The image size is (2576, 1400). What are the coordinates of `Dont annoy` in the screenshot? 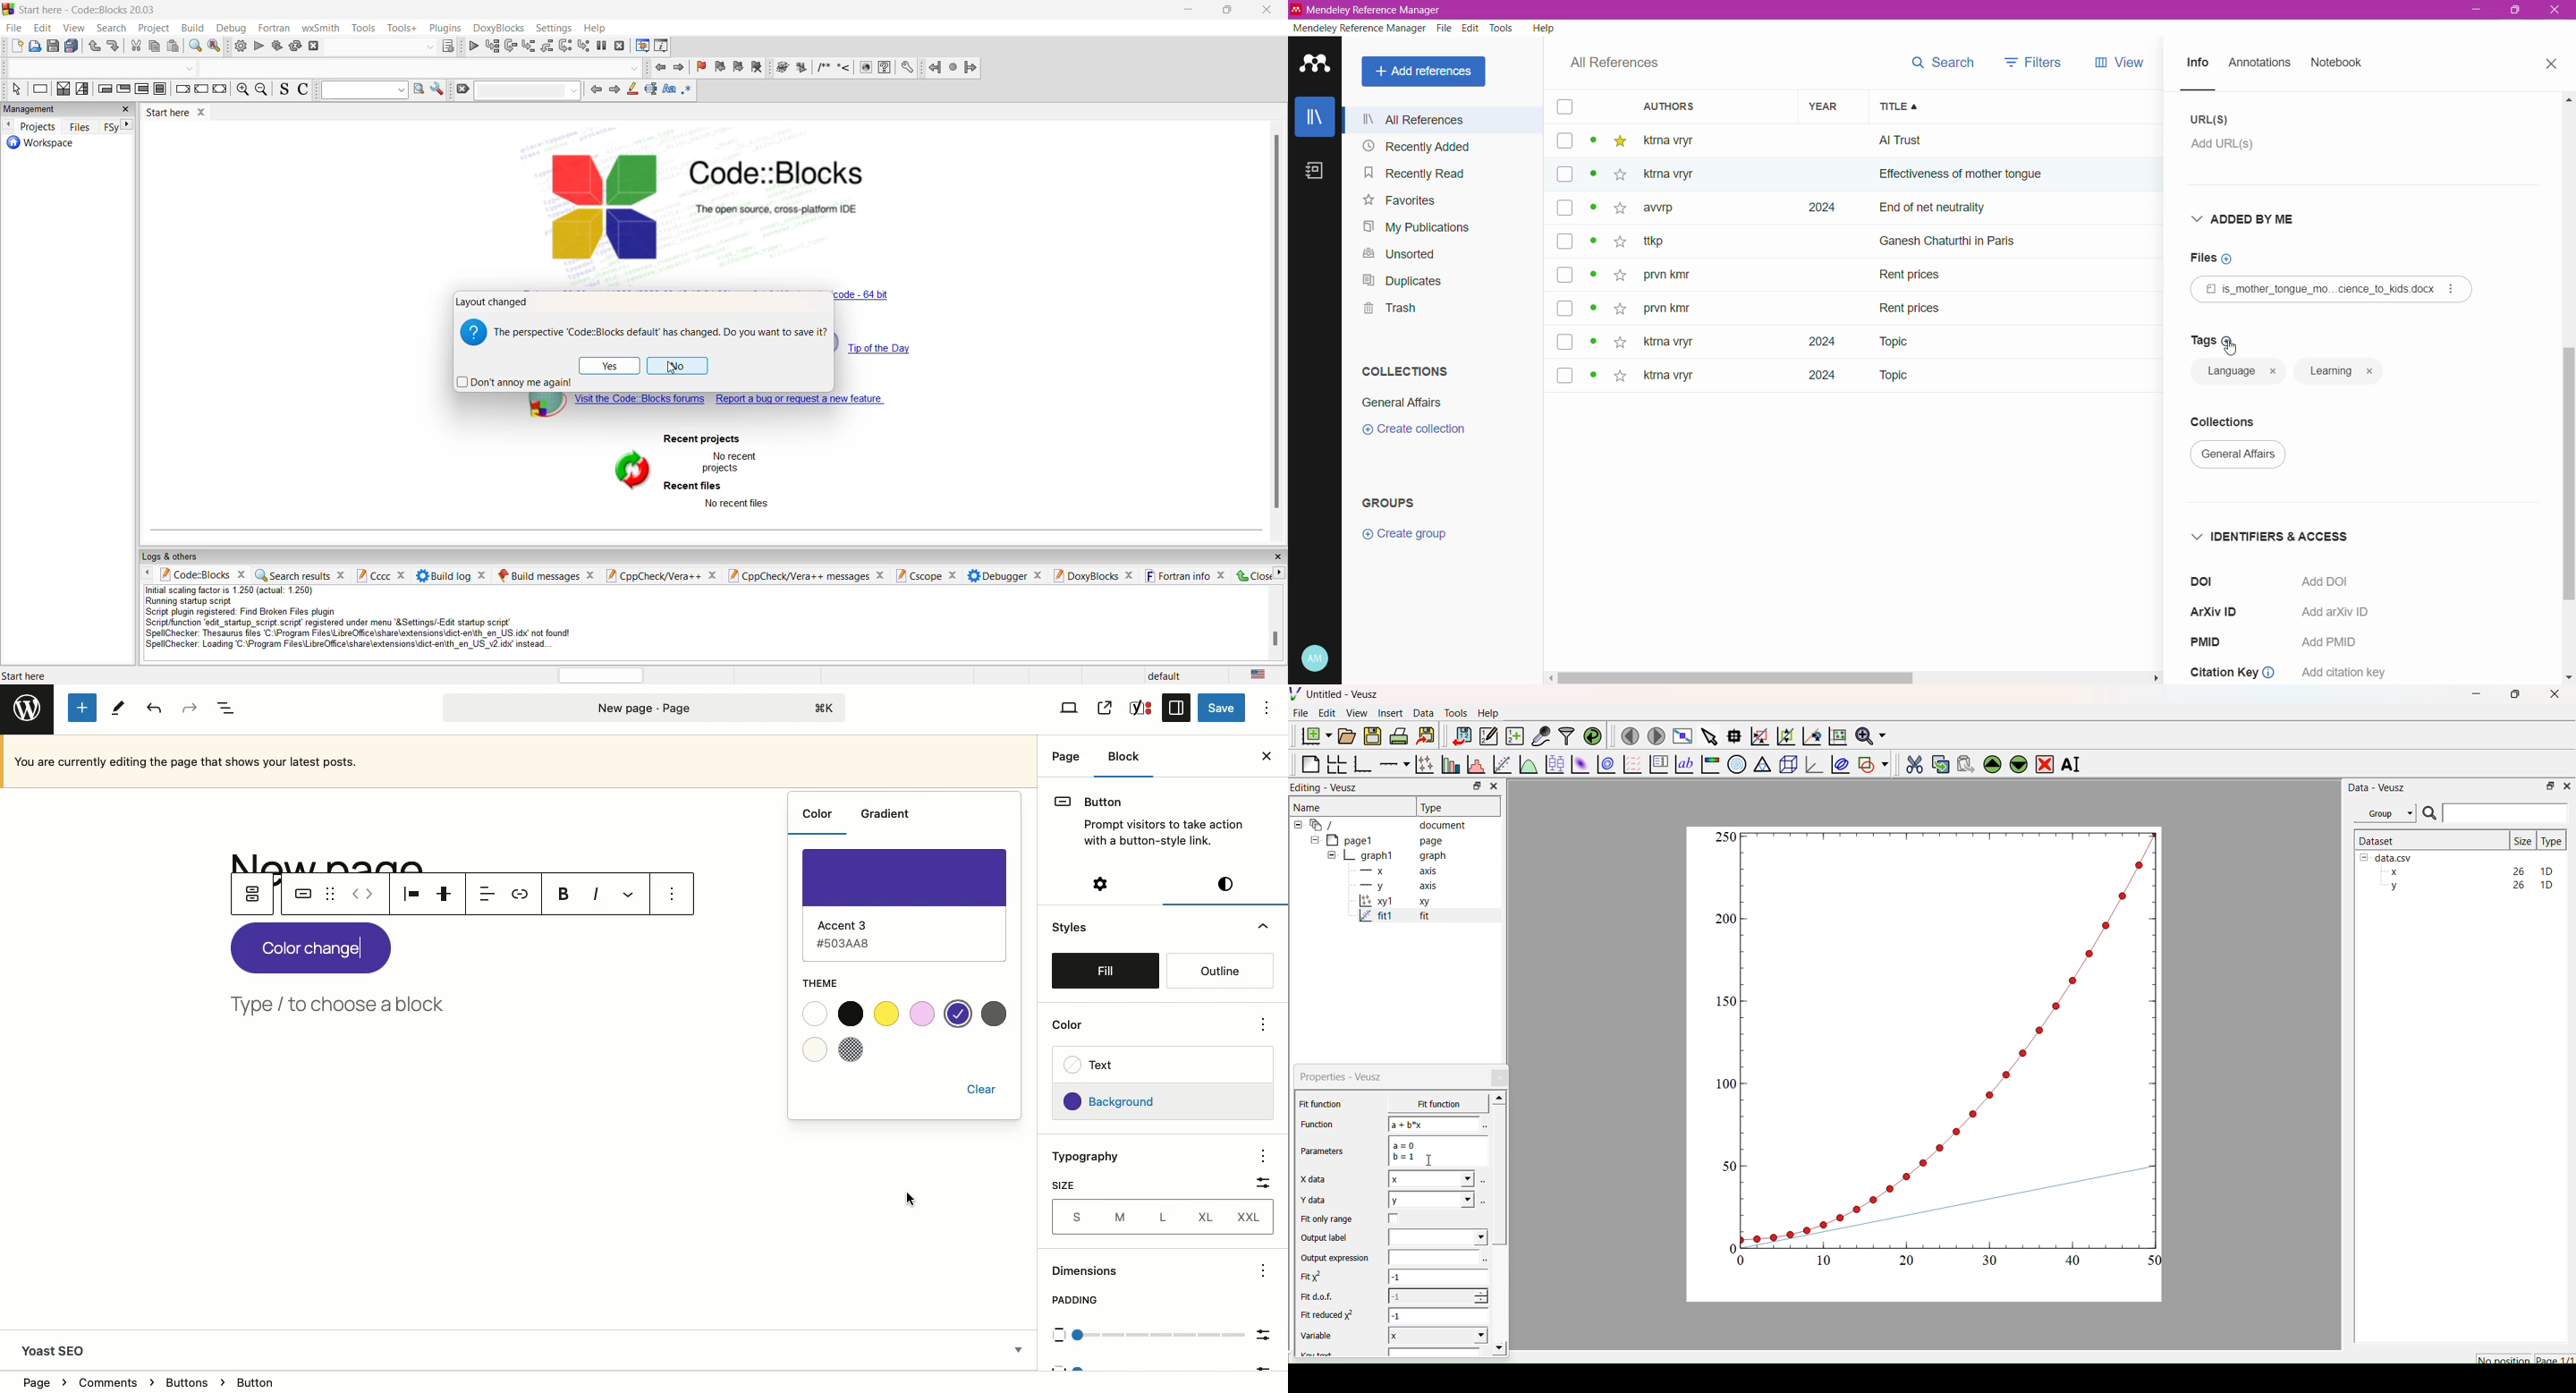 It's located at (515, 382).